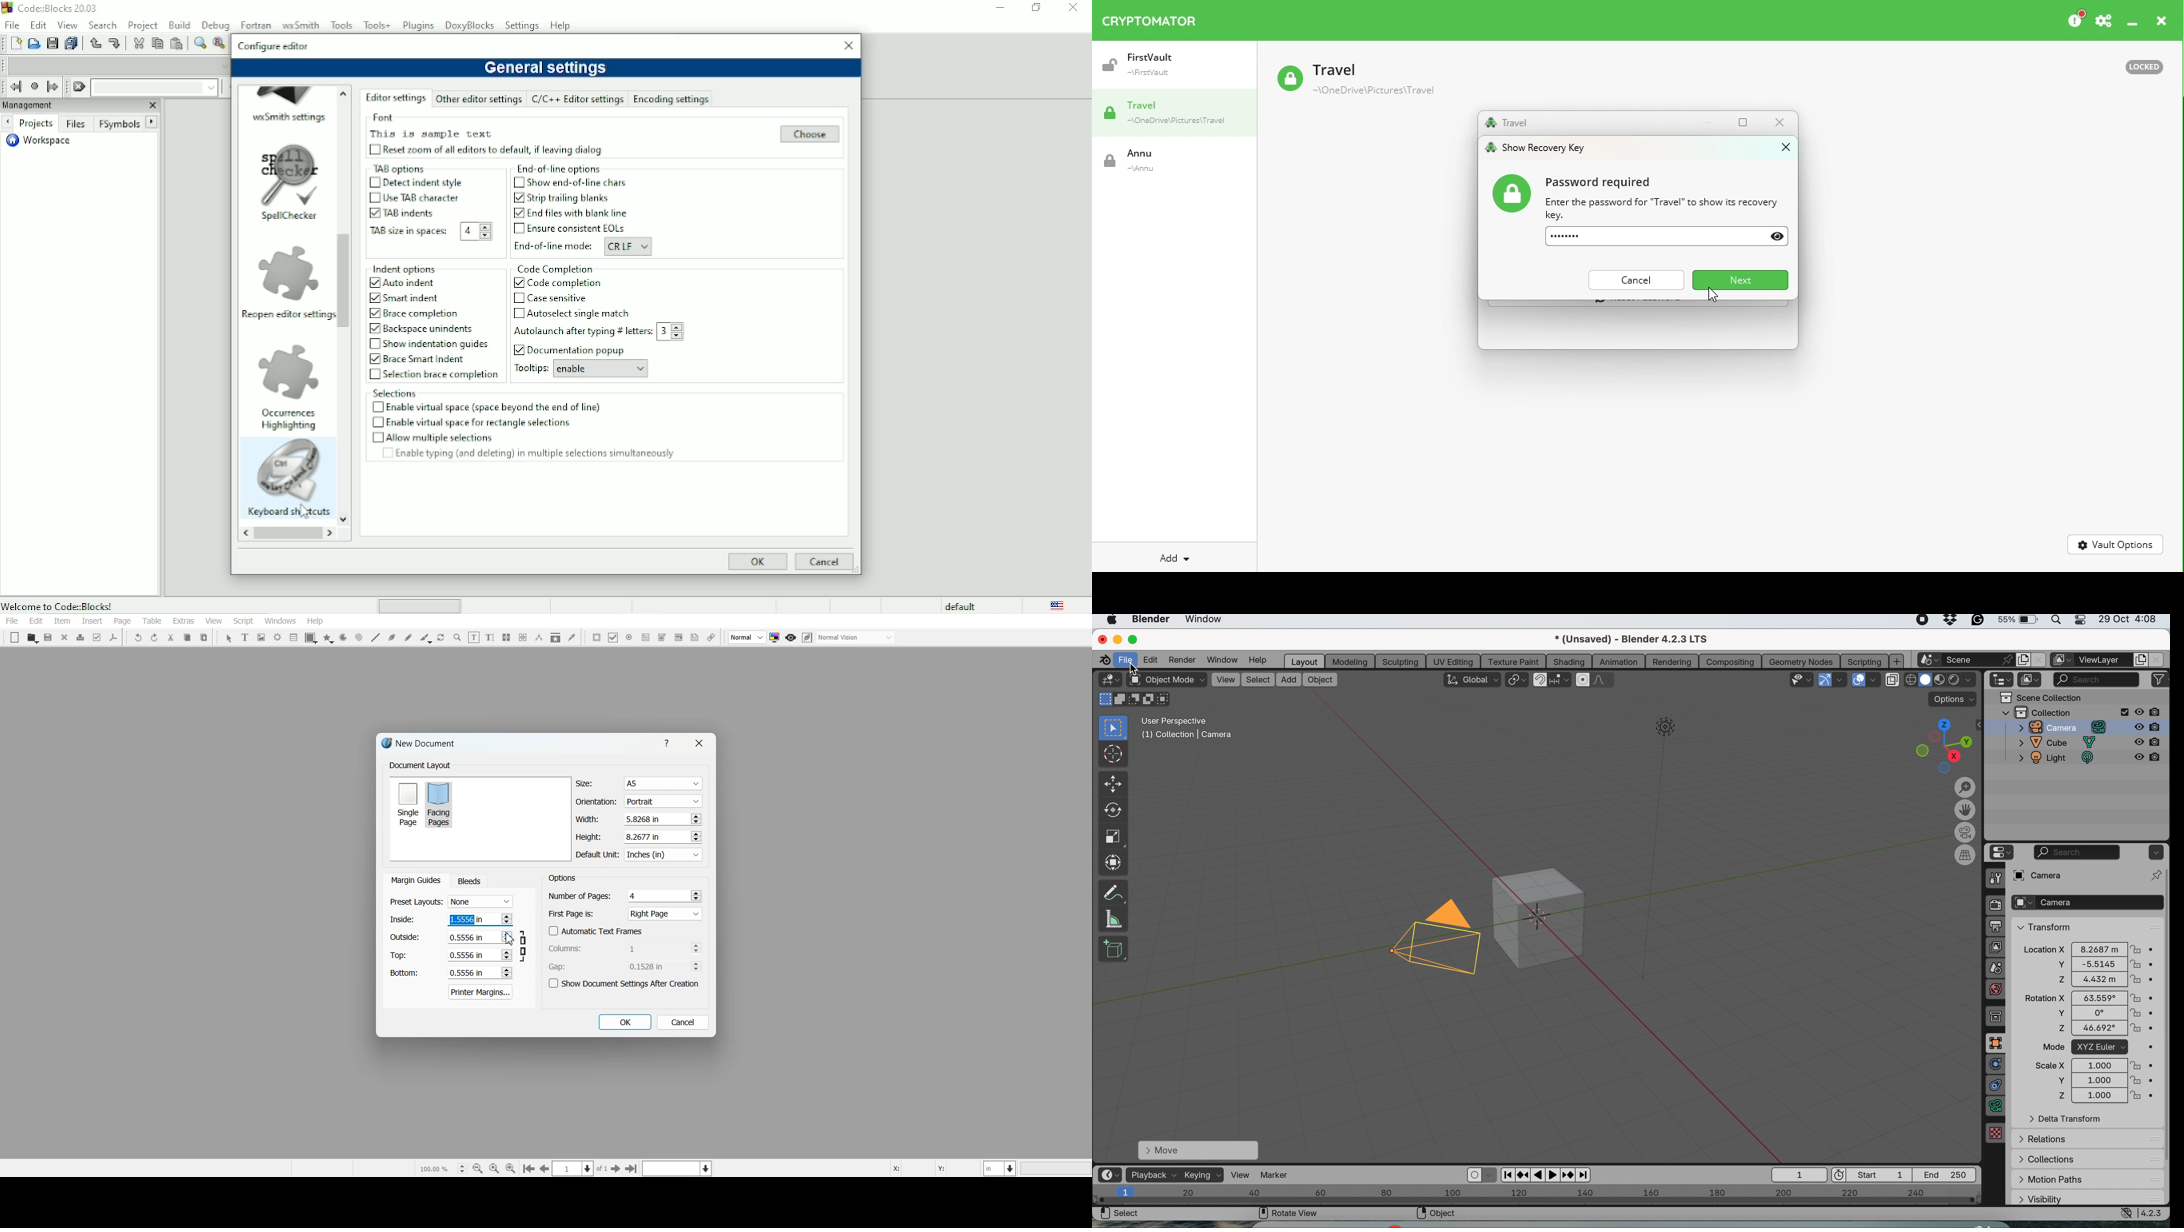 The height and width of the screenshot is (1232, 2184). Describe the element at coordinates (517, 298) in the screenshot. I see `` at that location.